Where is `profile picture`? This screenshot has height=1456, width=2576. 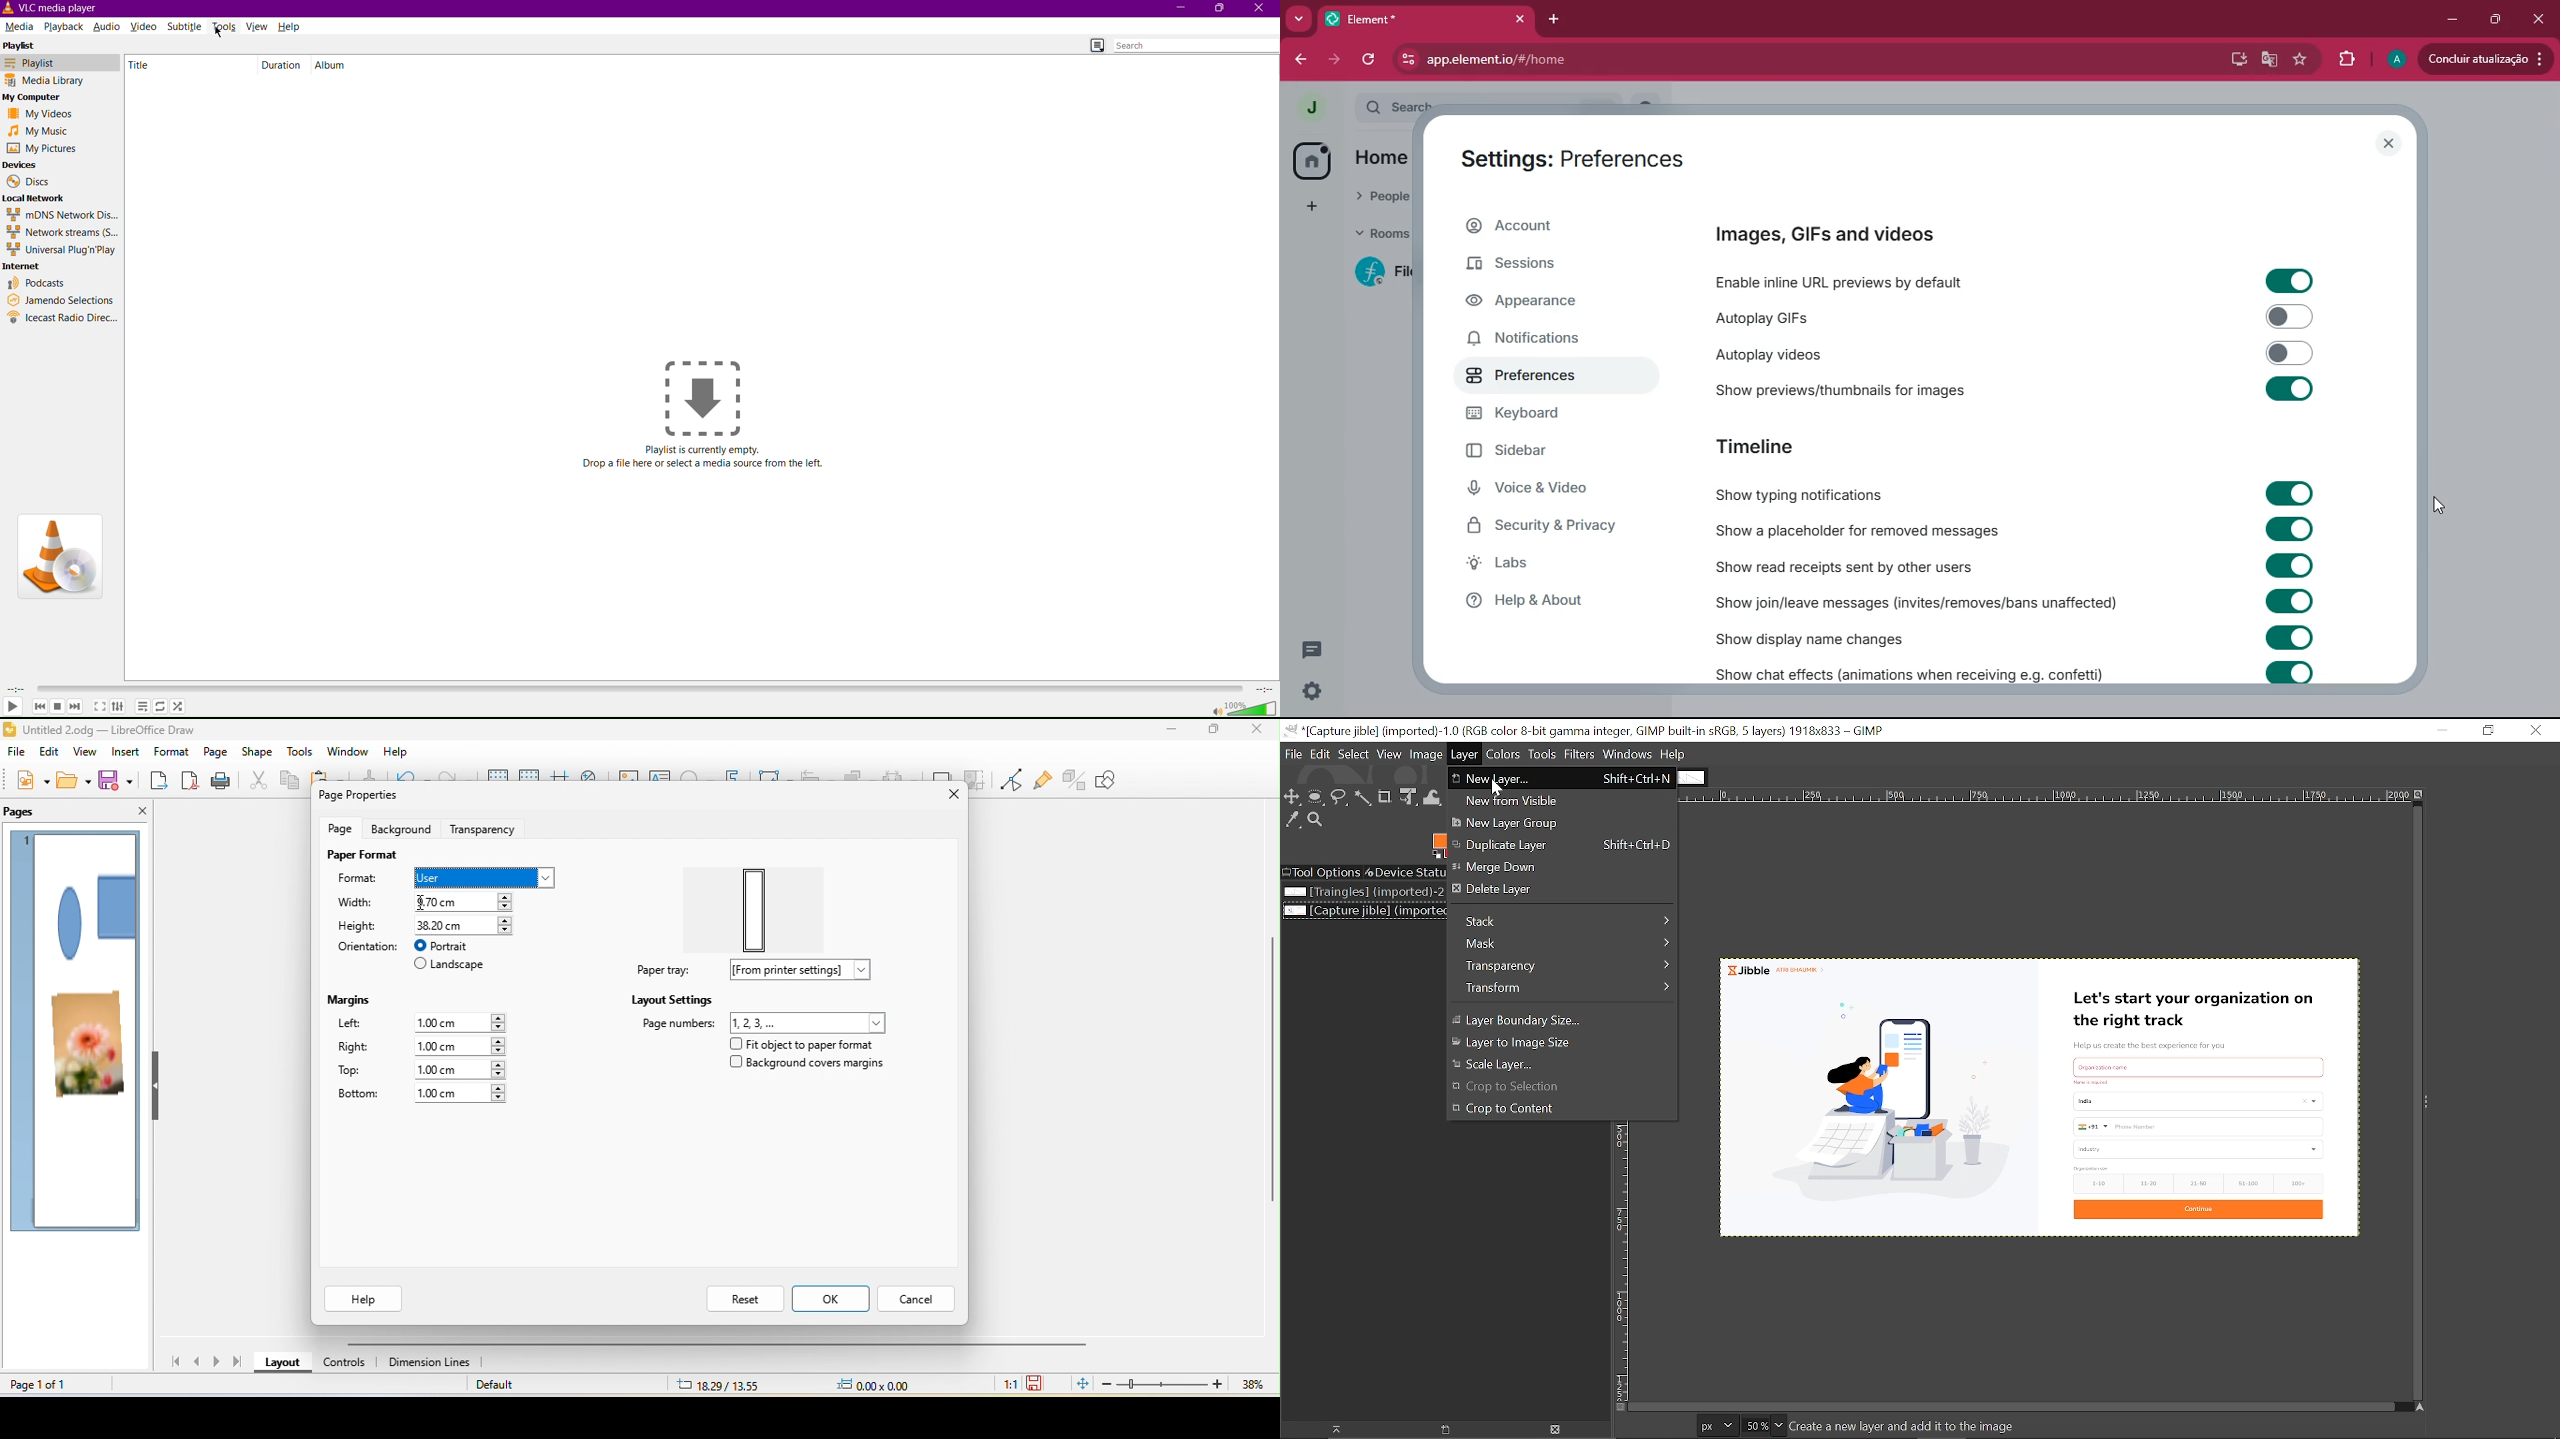
profile picture is located at coordinates (1310, 109).